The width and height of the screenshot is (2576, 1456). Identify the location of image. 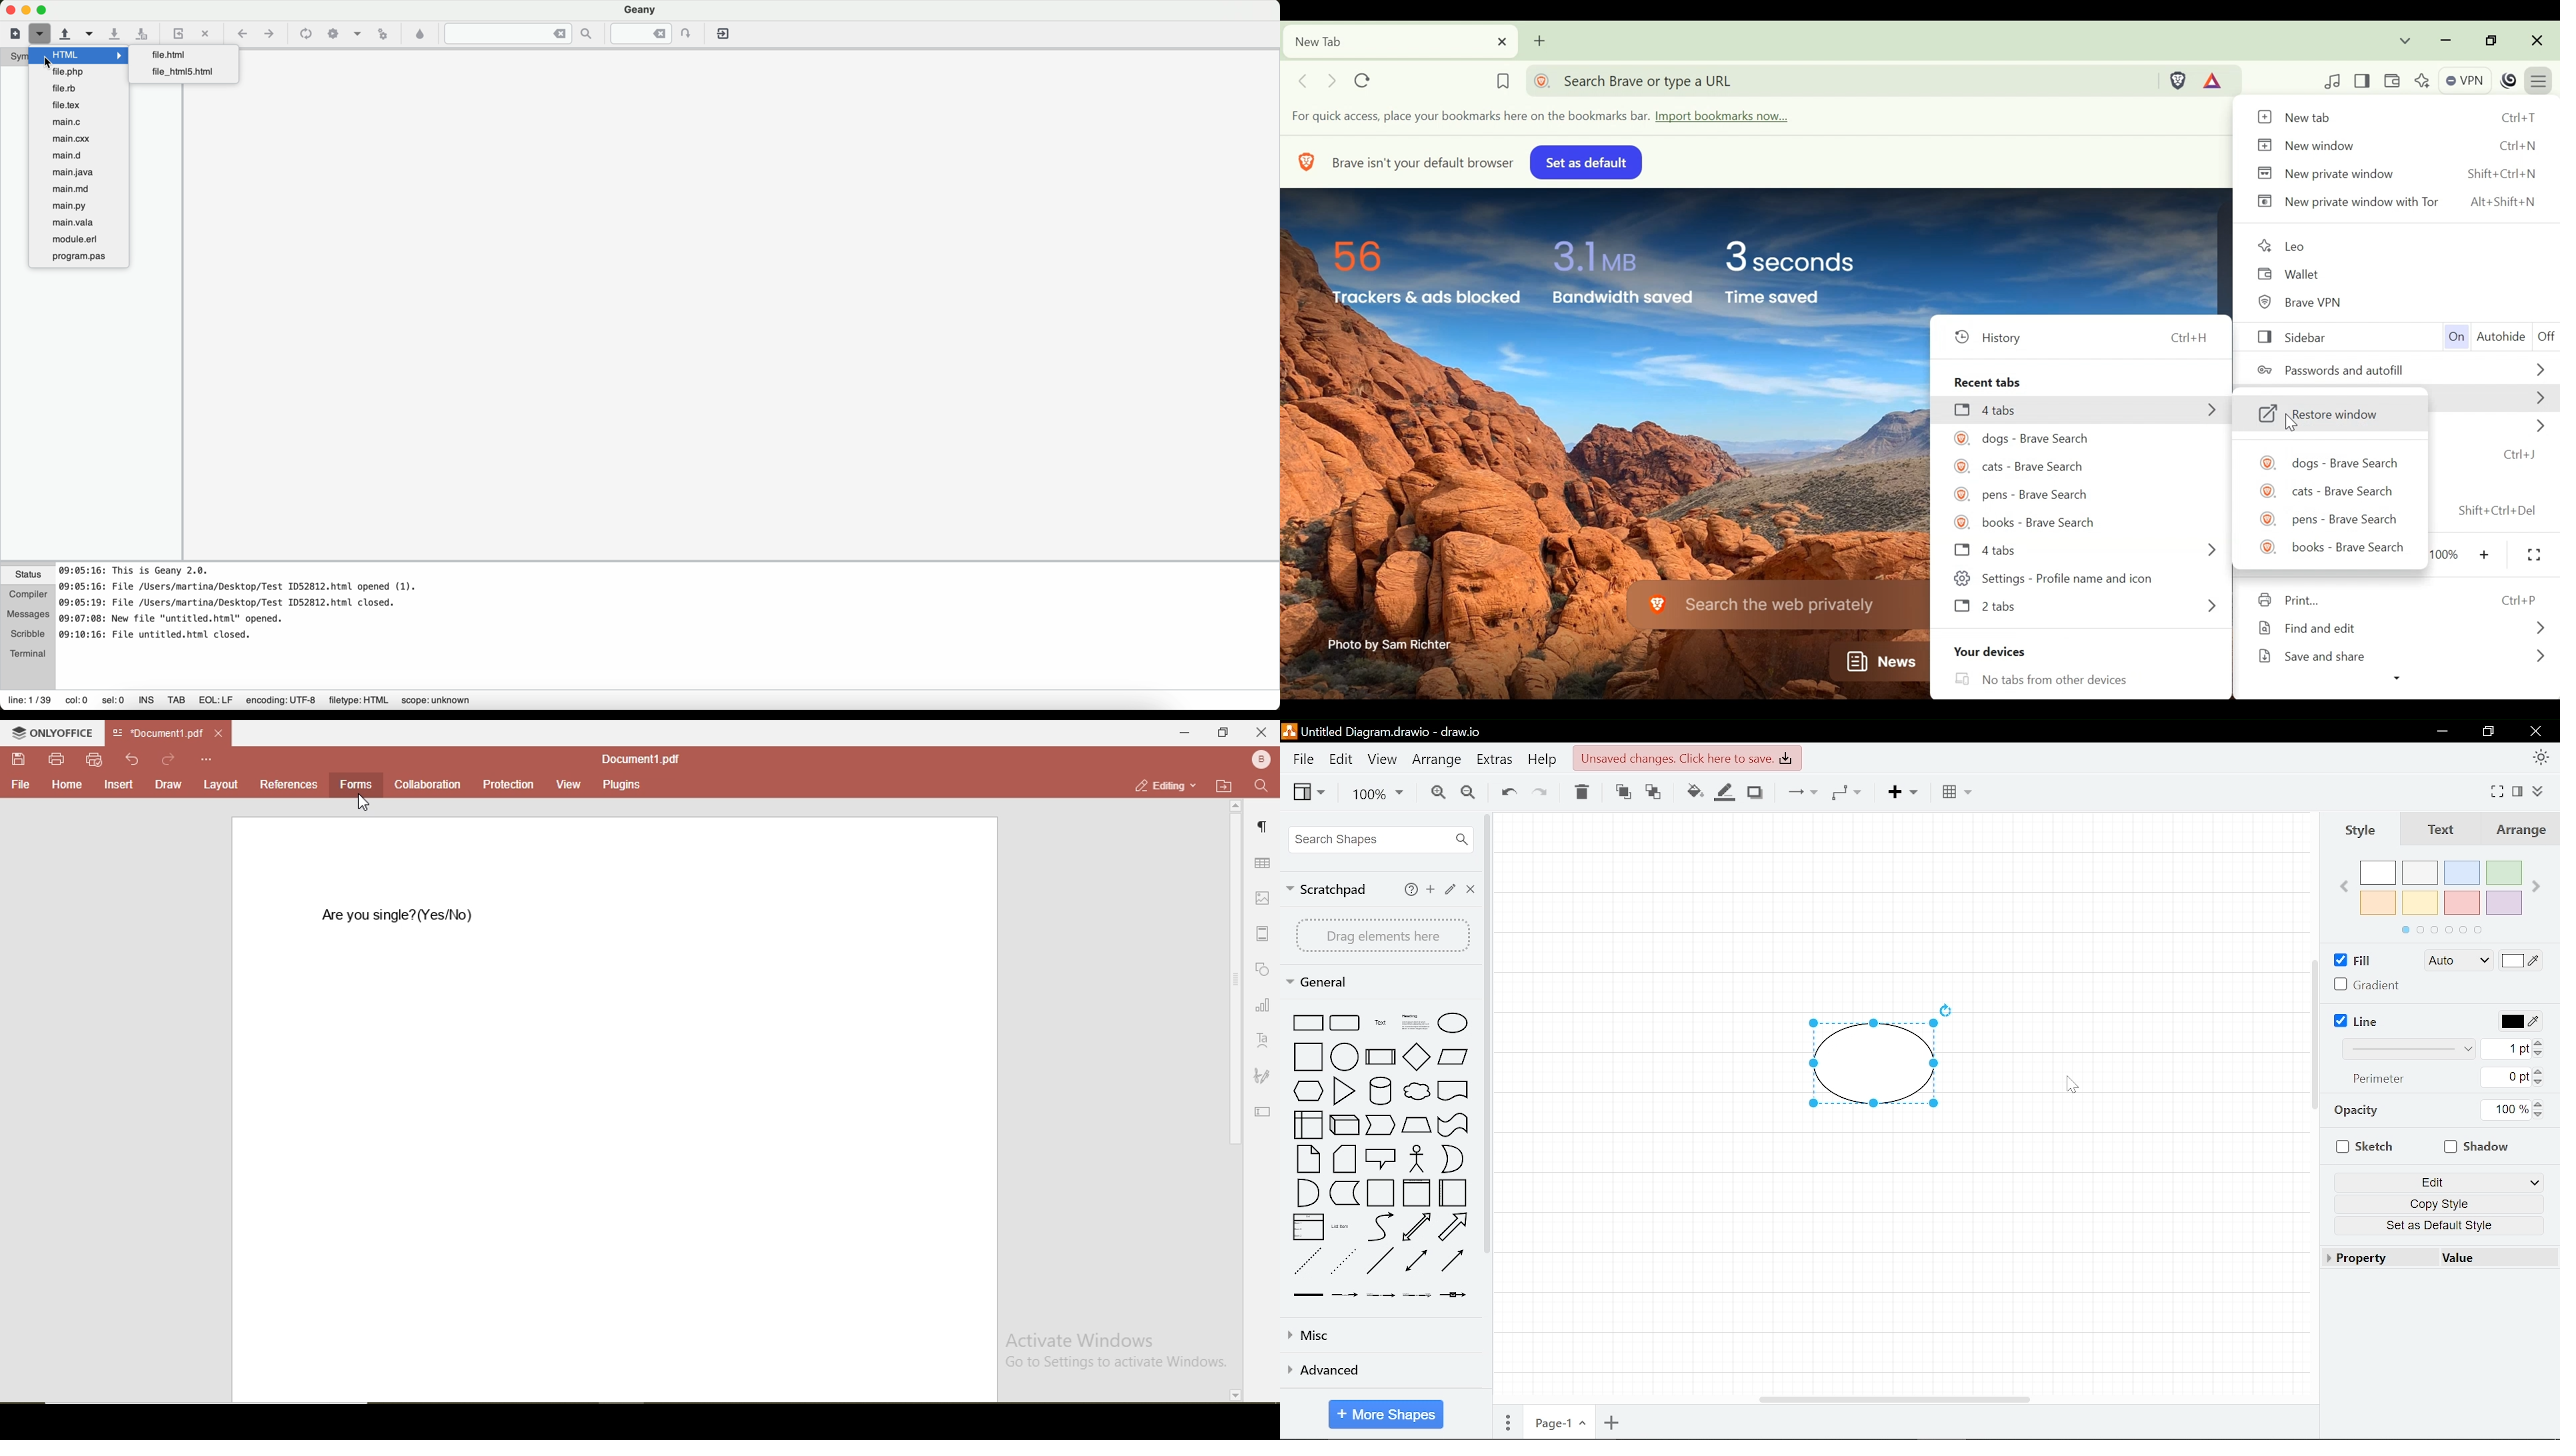
(1263, 895).